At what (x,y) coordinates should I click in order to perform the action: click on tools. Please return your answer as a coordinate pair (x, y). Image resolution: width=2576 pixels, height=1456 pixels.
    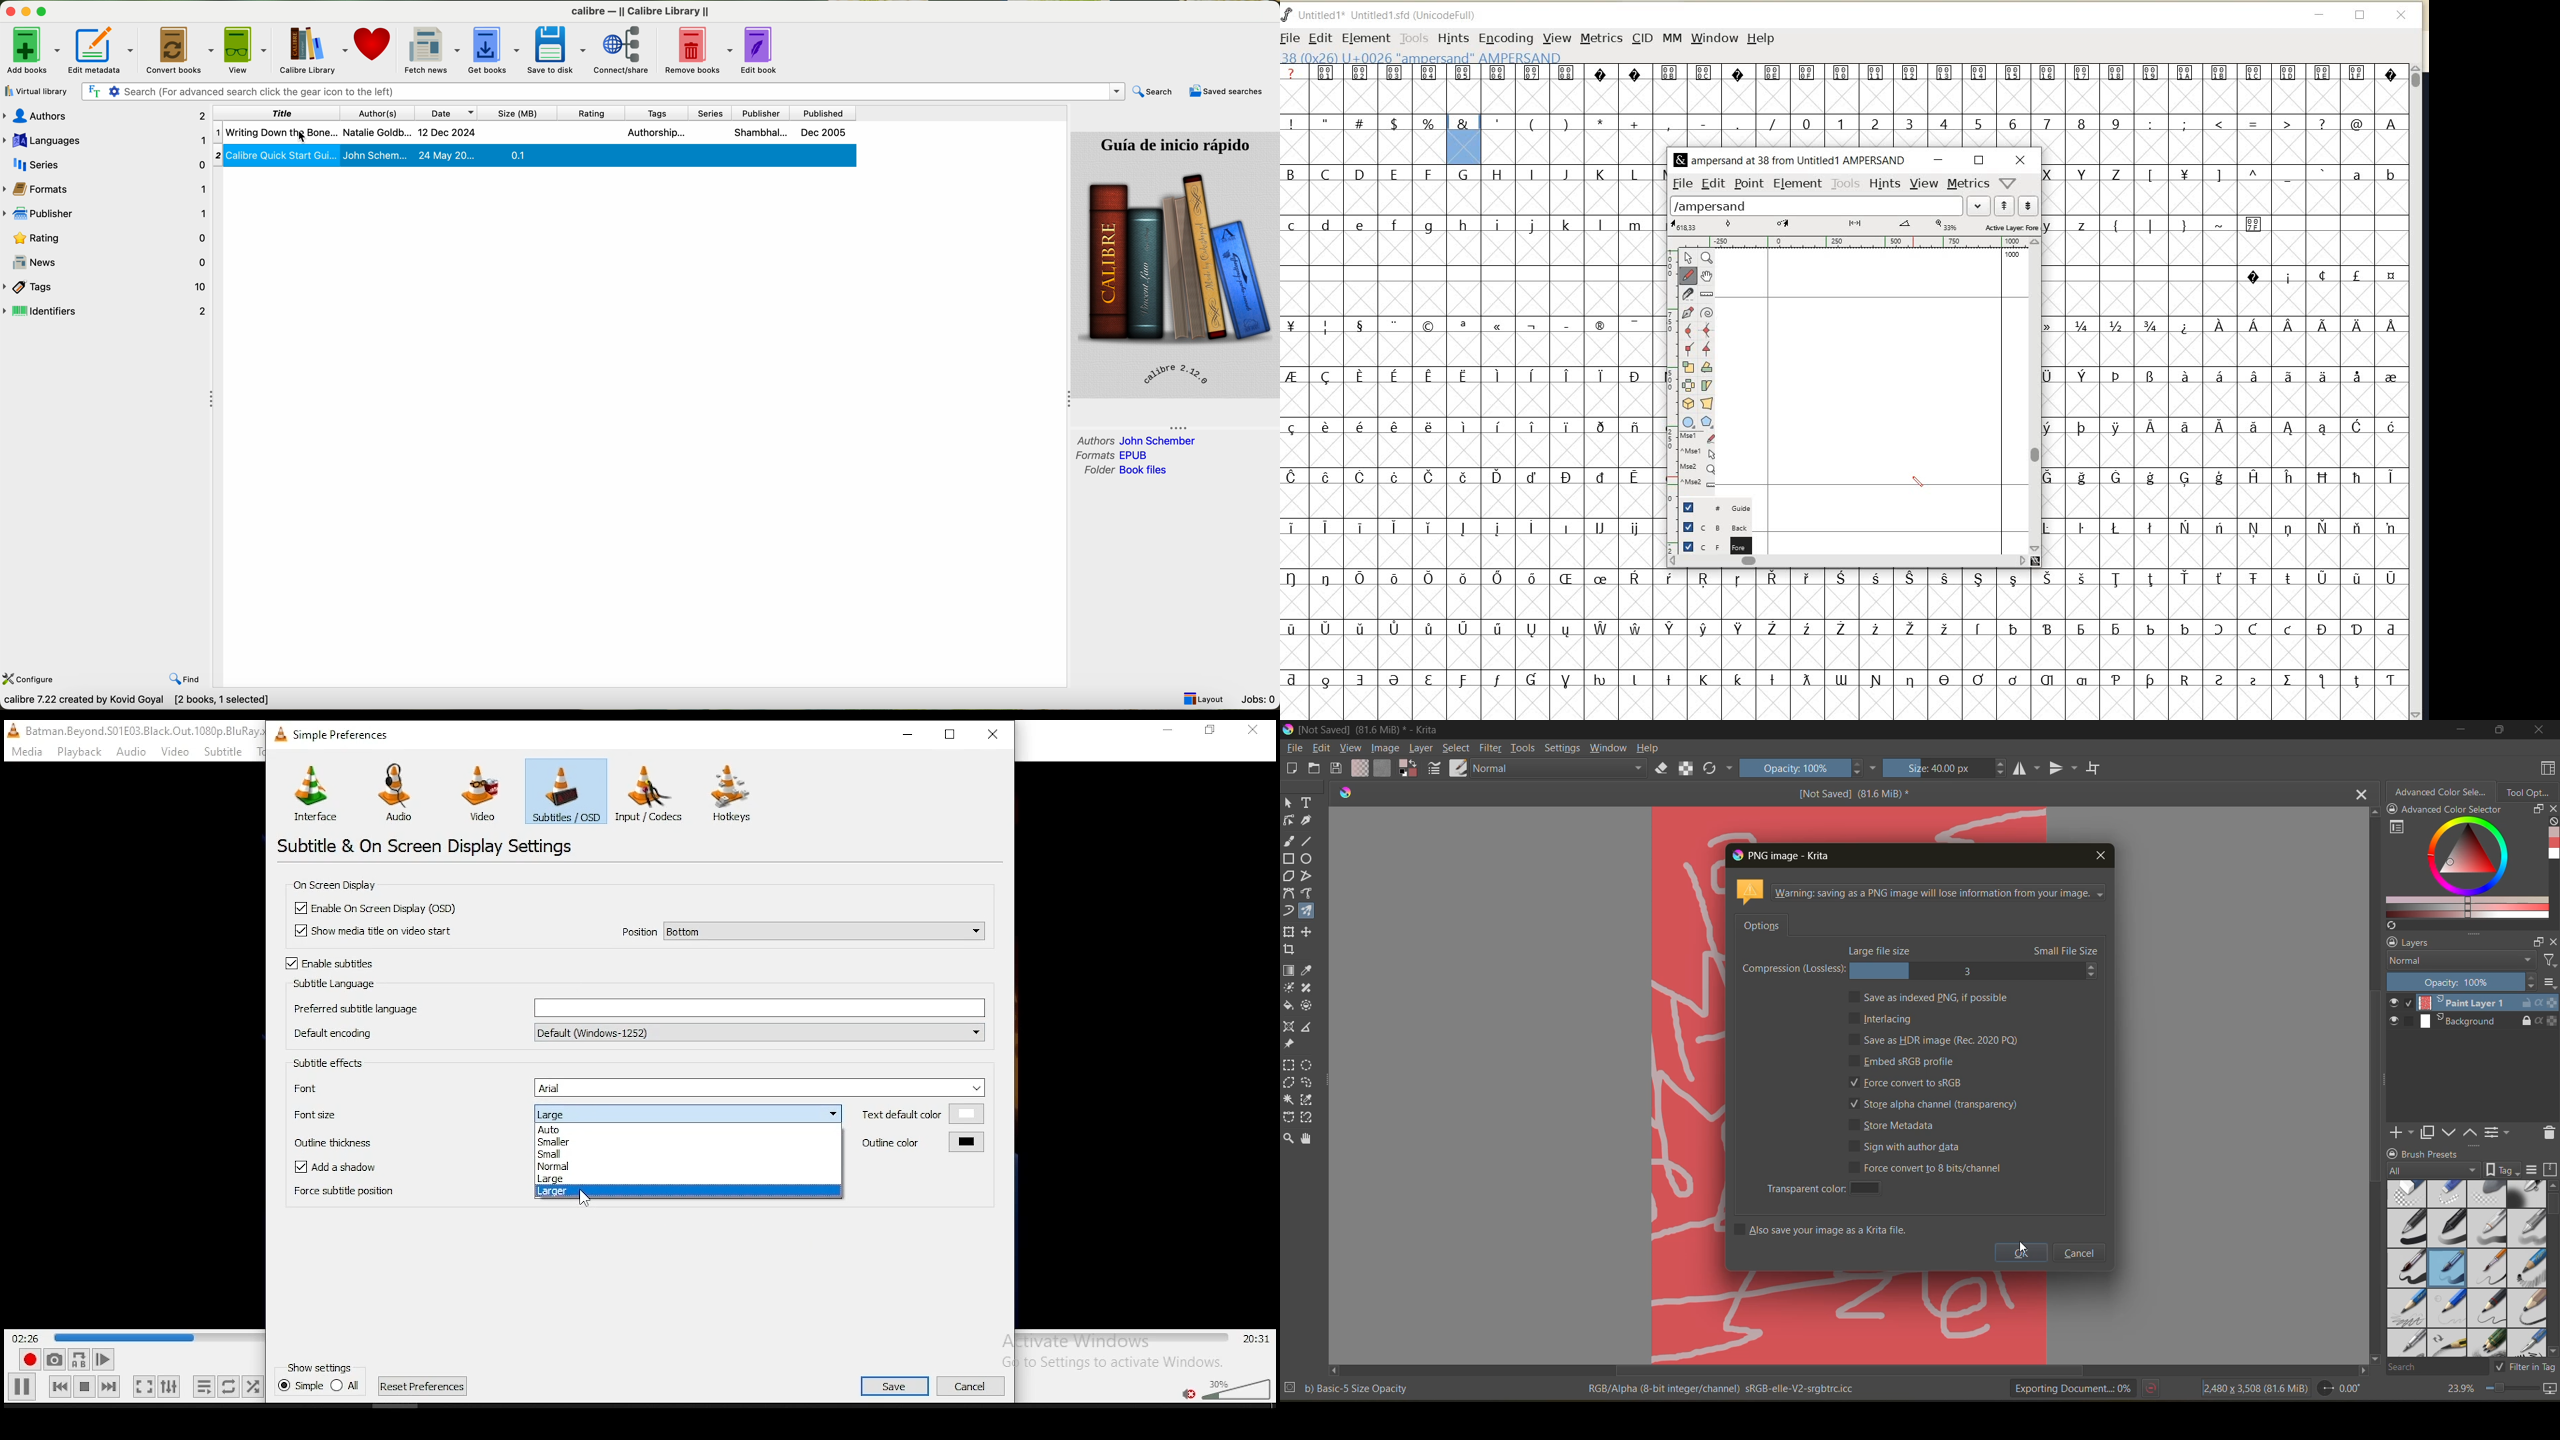
    Looking at the image, I should click on (1525, 748).